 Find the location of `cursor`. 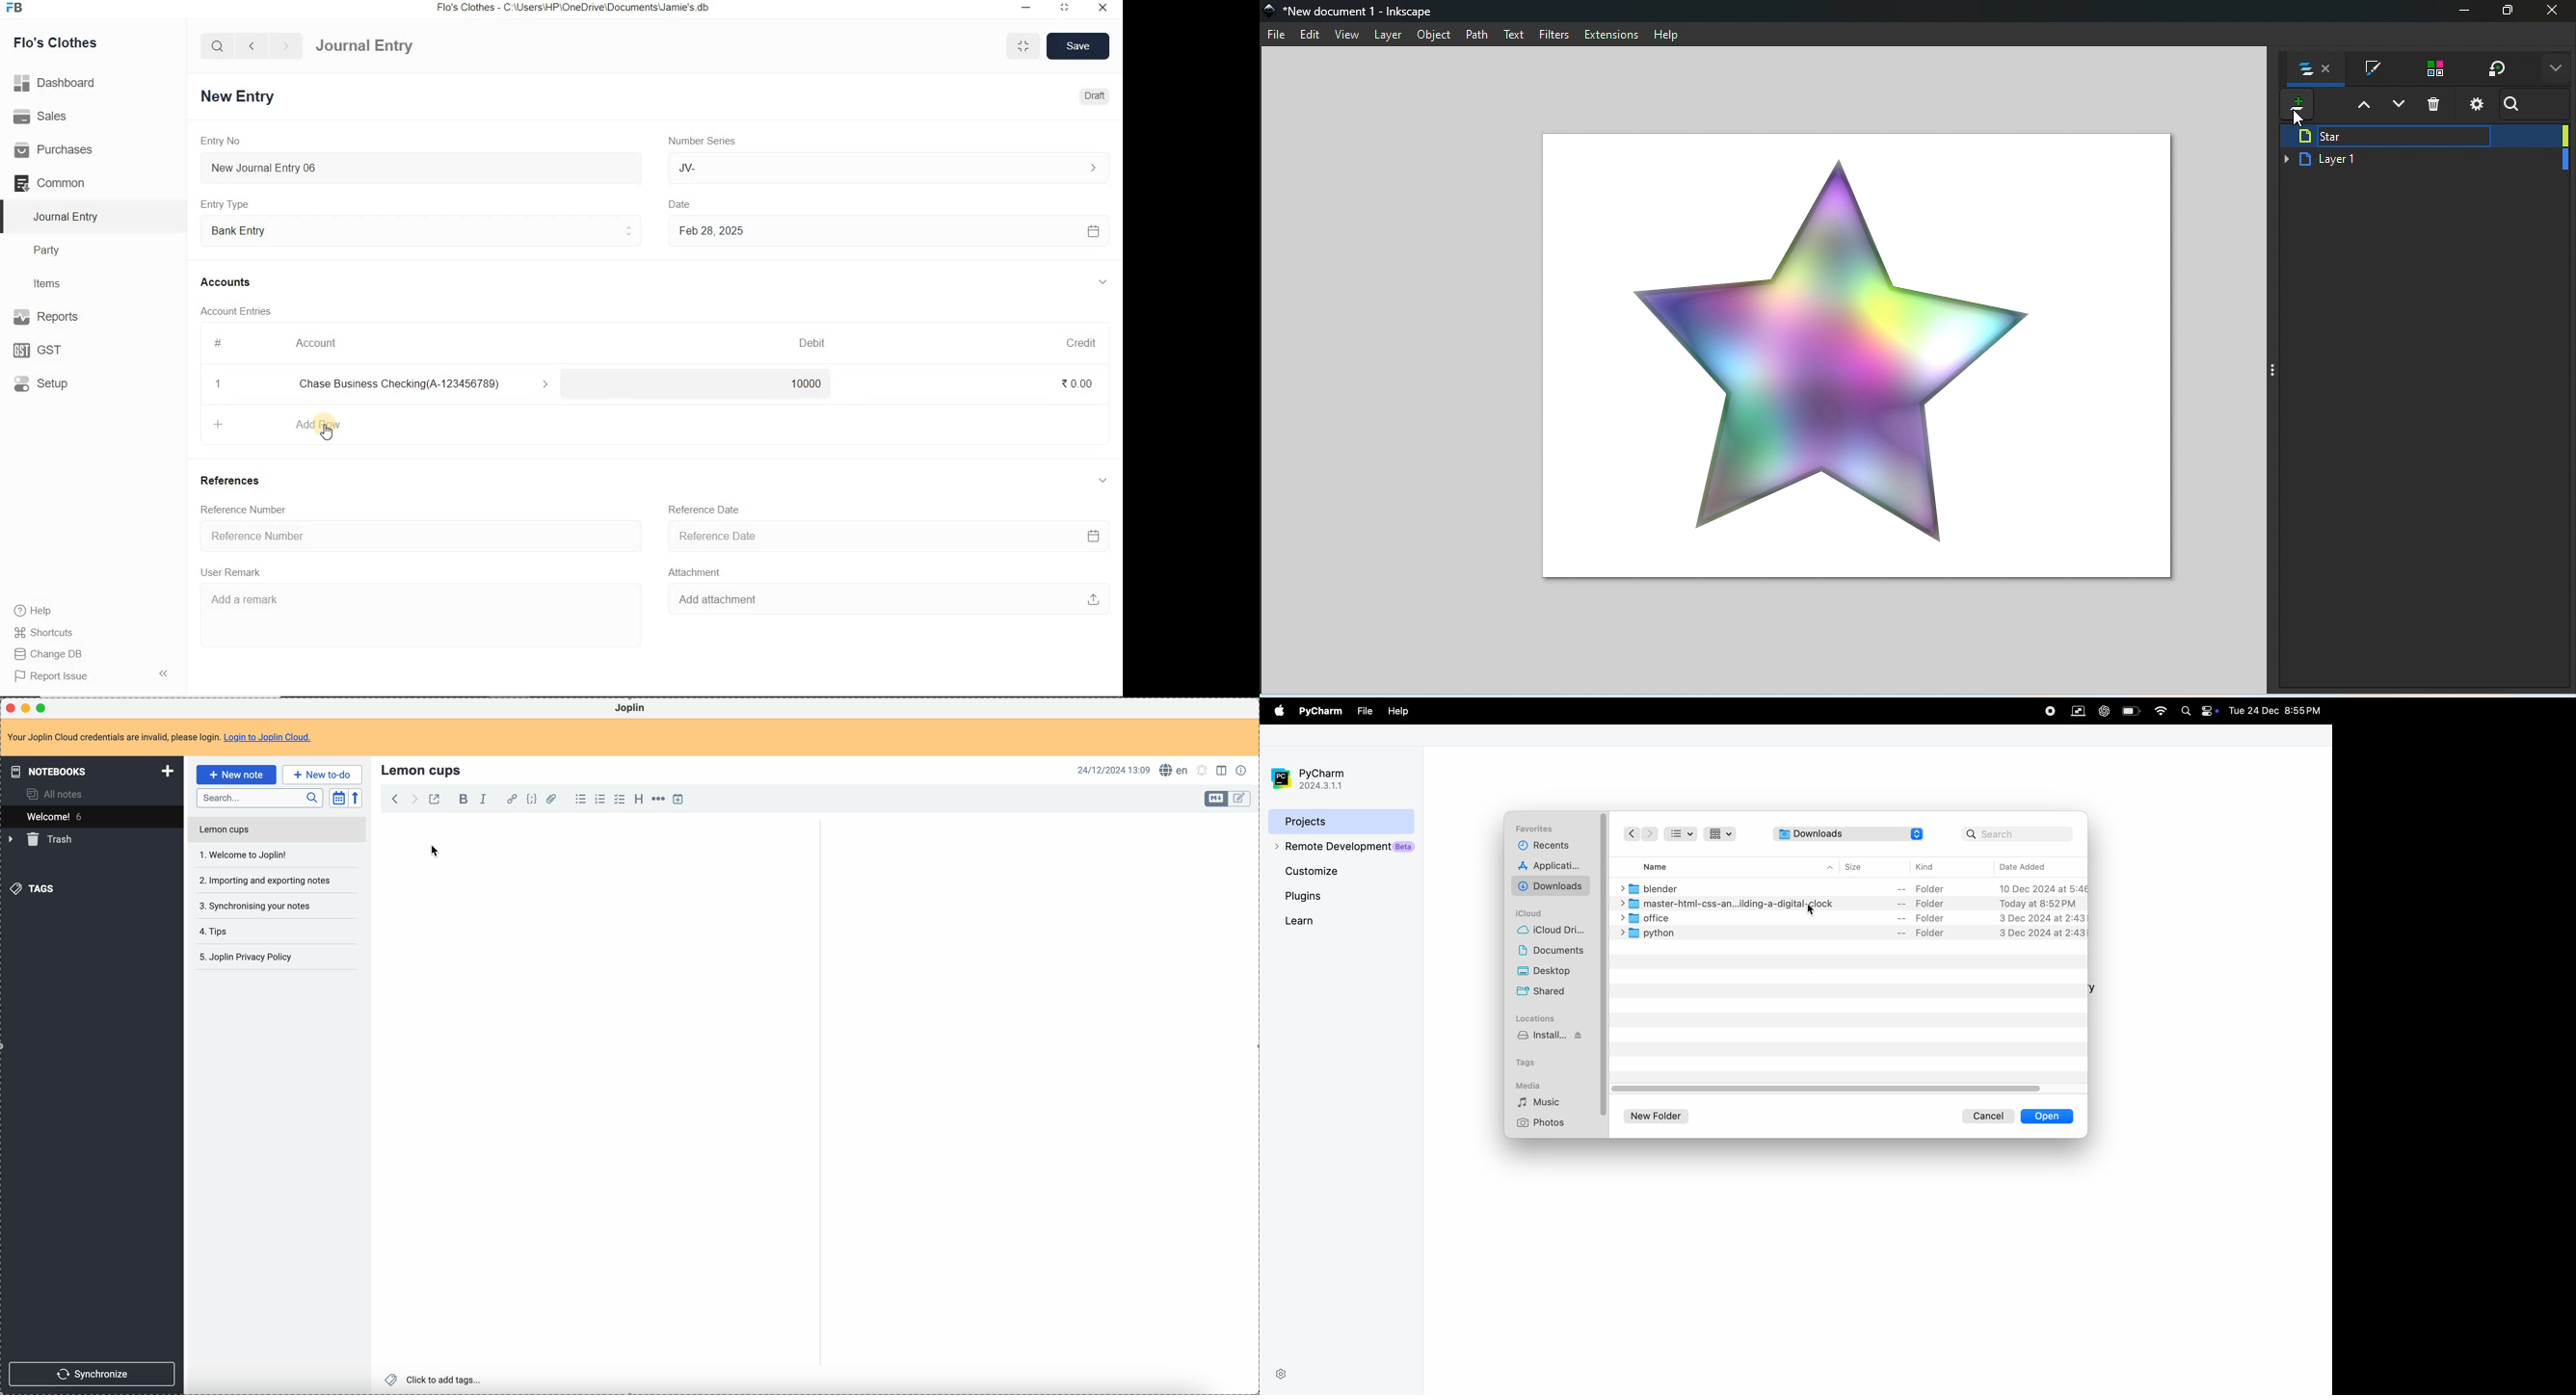

cursor is located at coordinates (329, 436).